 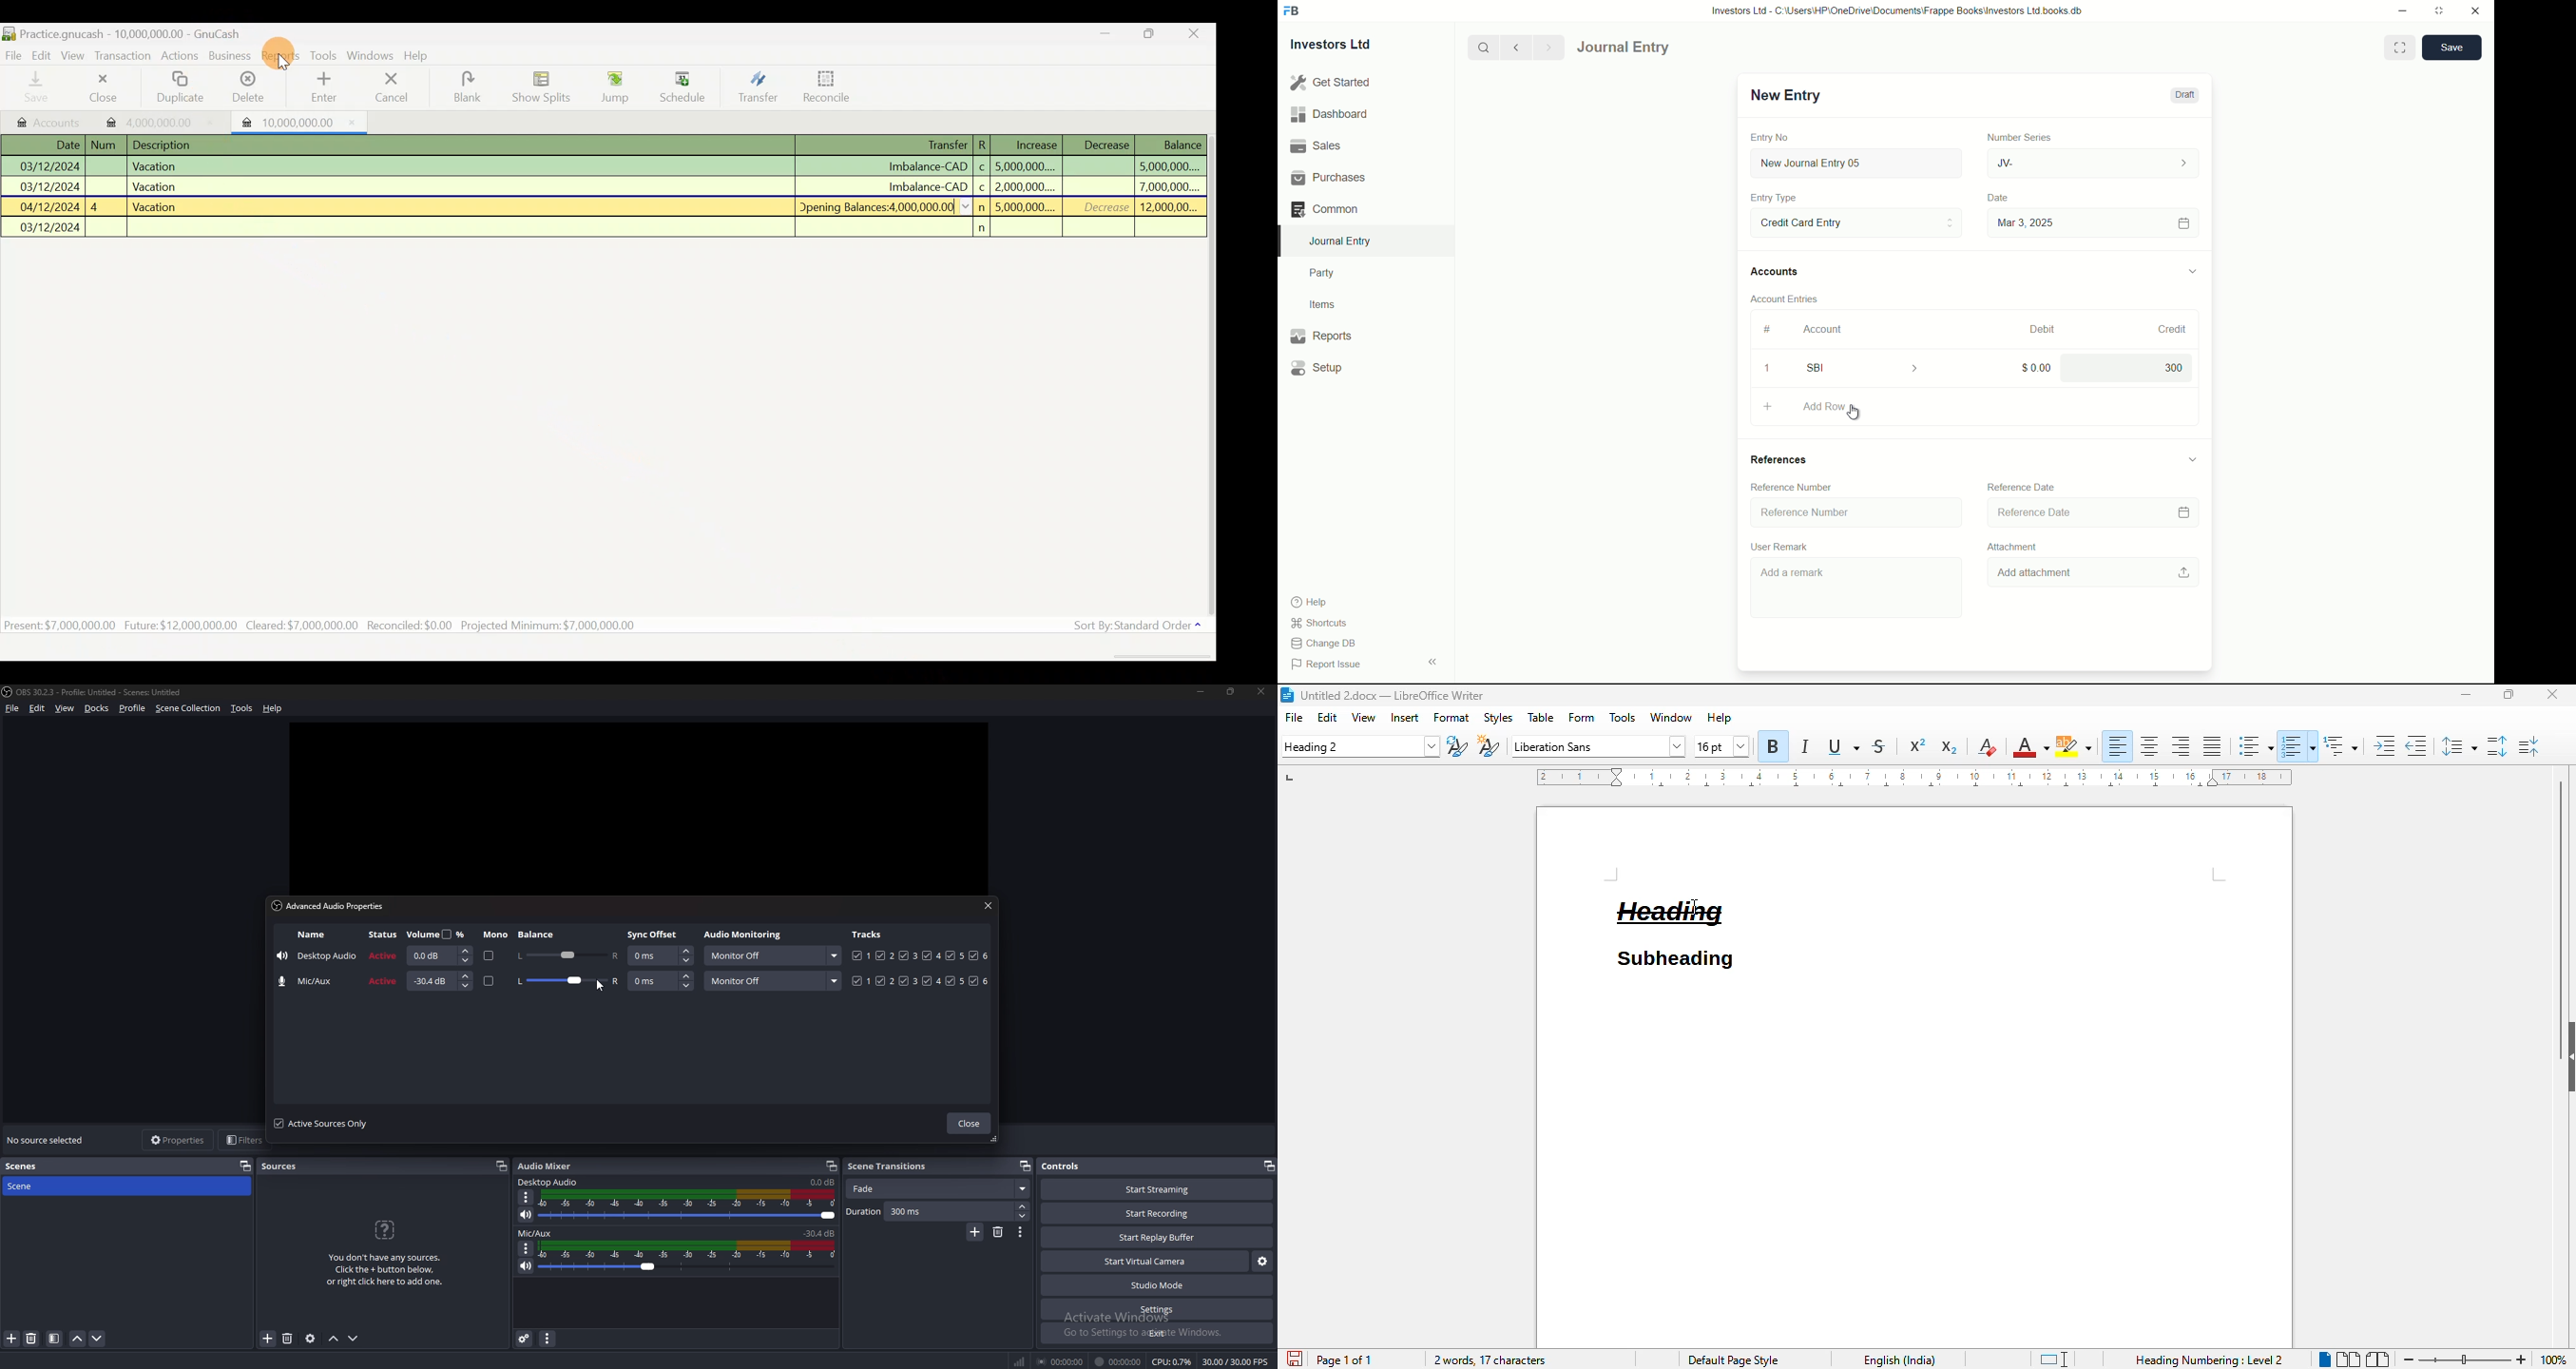 What do you see at coordinates (2191, 269) in the screenshot?
I see `expand/collapse` at bounding box center [2191, 269].